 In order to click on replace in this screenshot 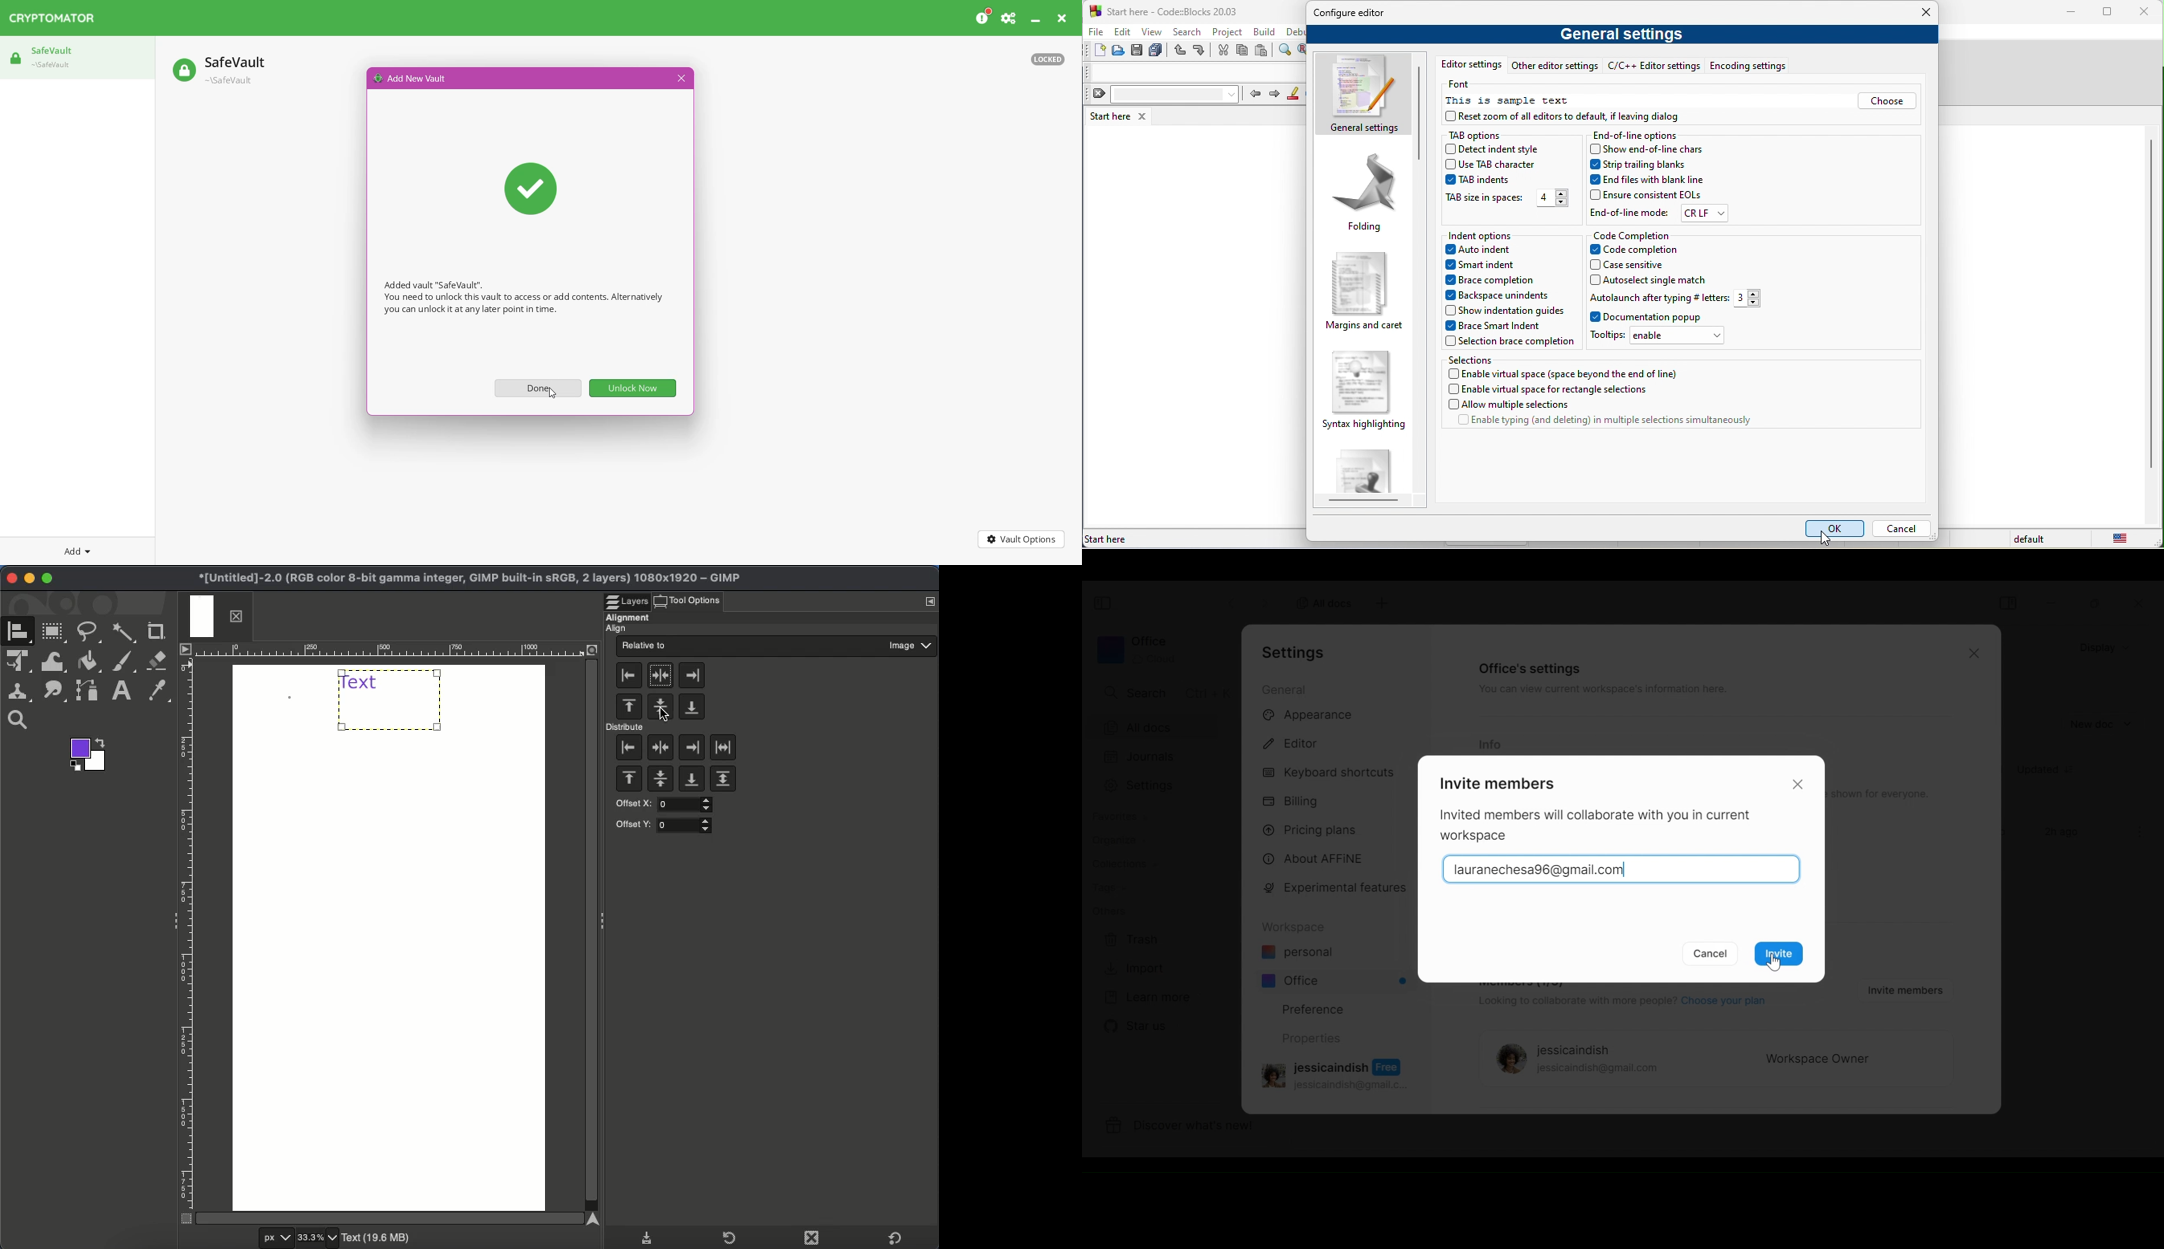, I will do `click(1304, 52)`.